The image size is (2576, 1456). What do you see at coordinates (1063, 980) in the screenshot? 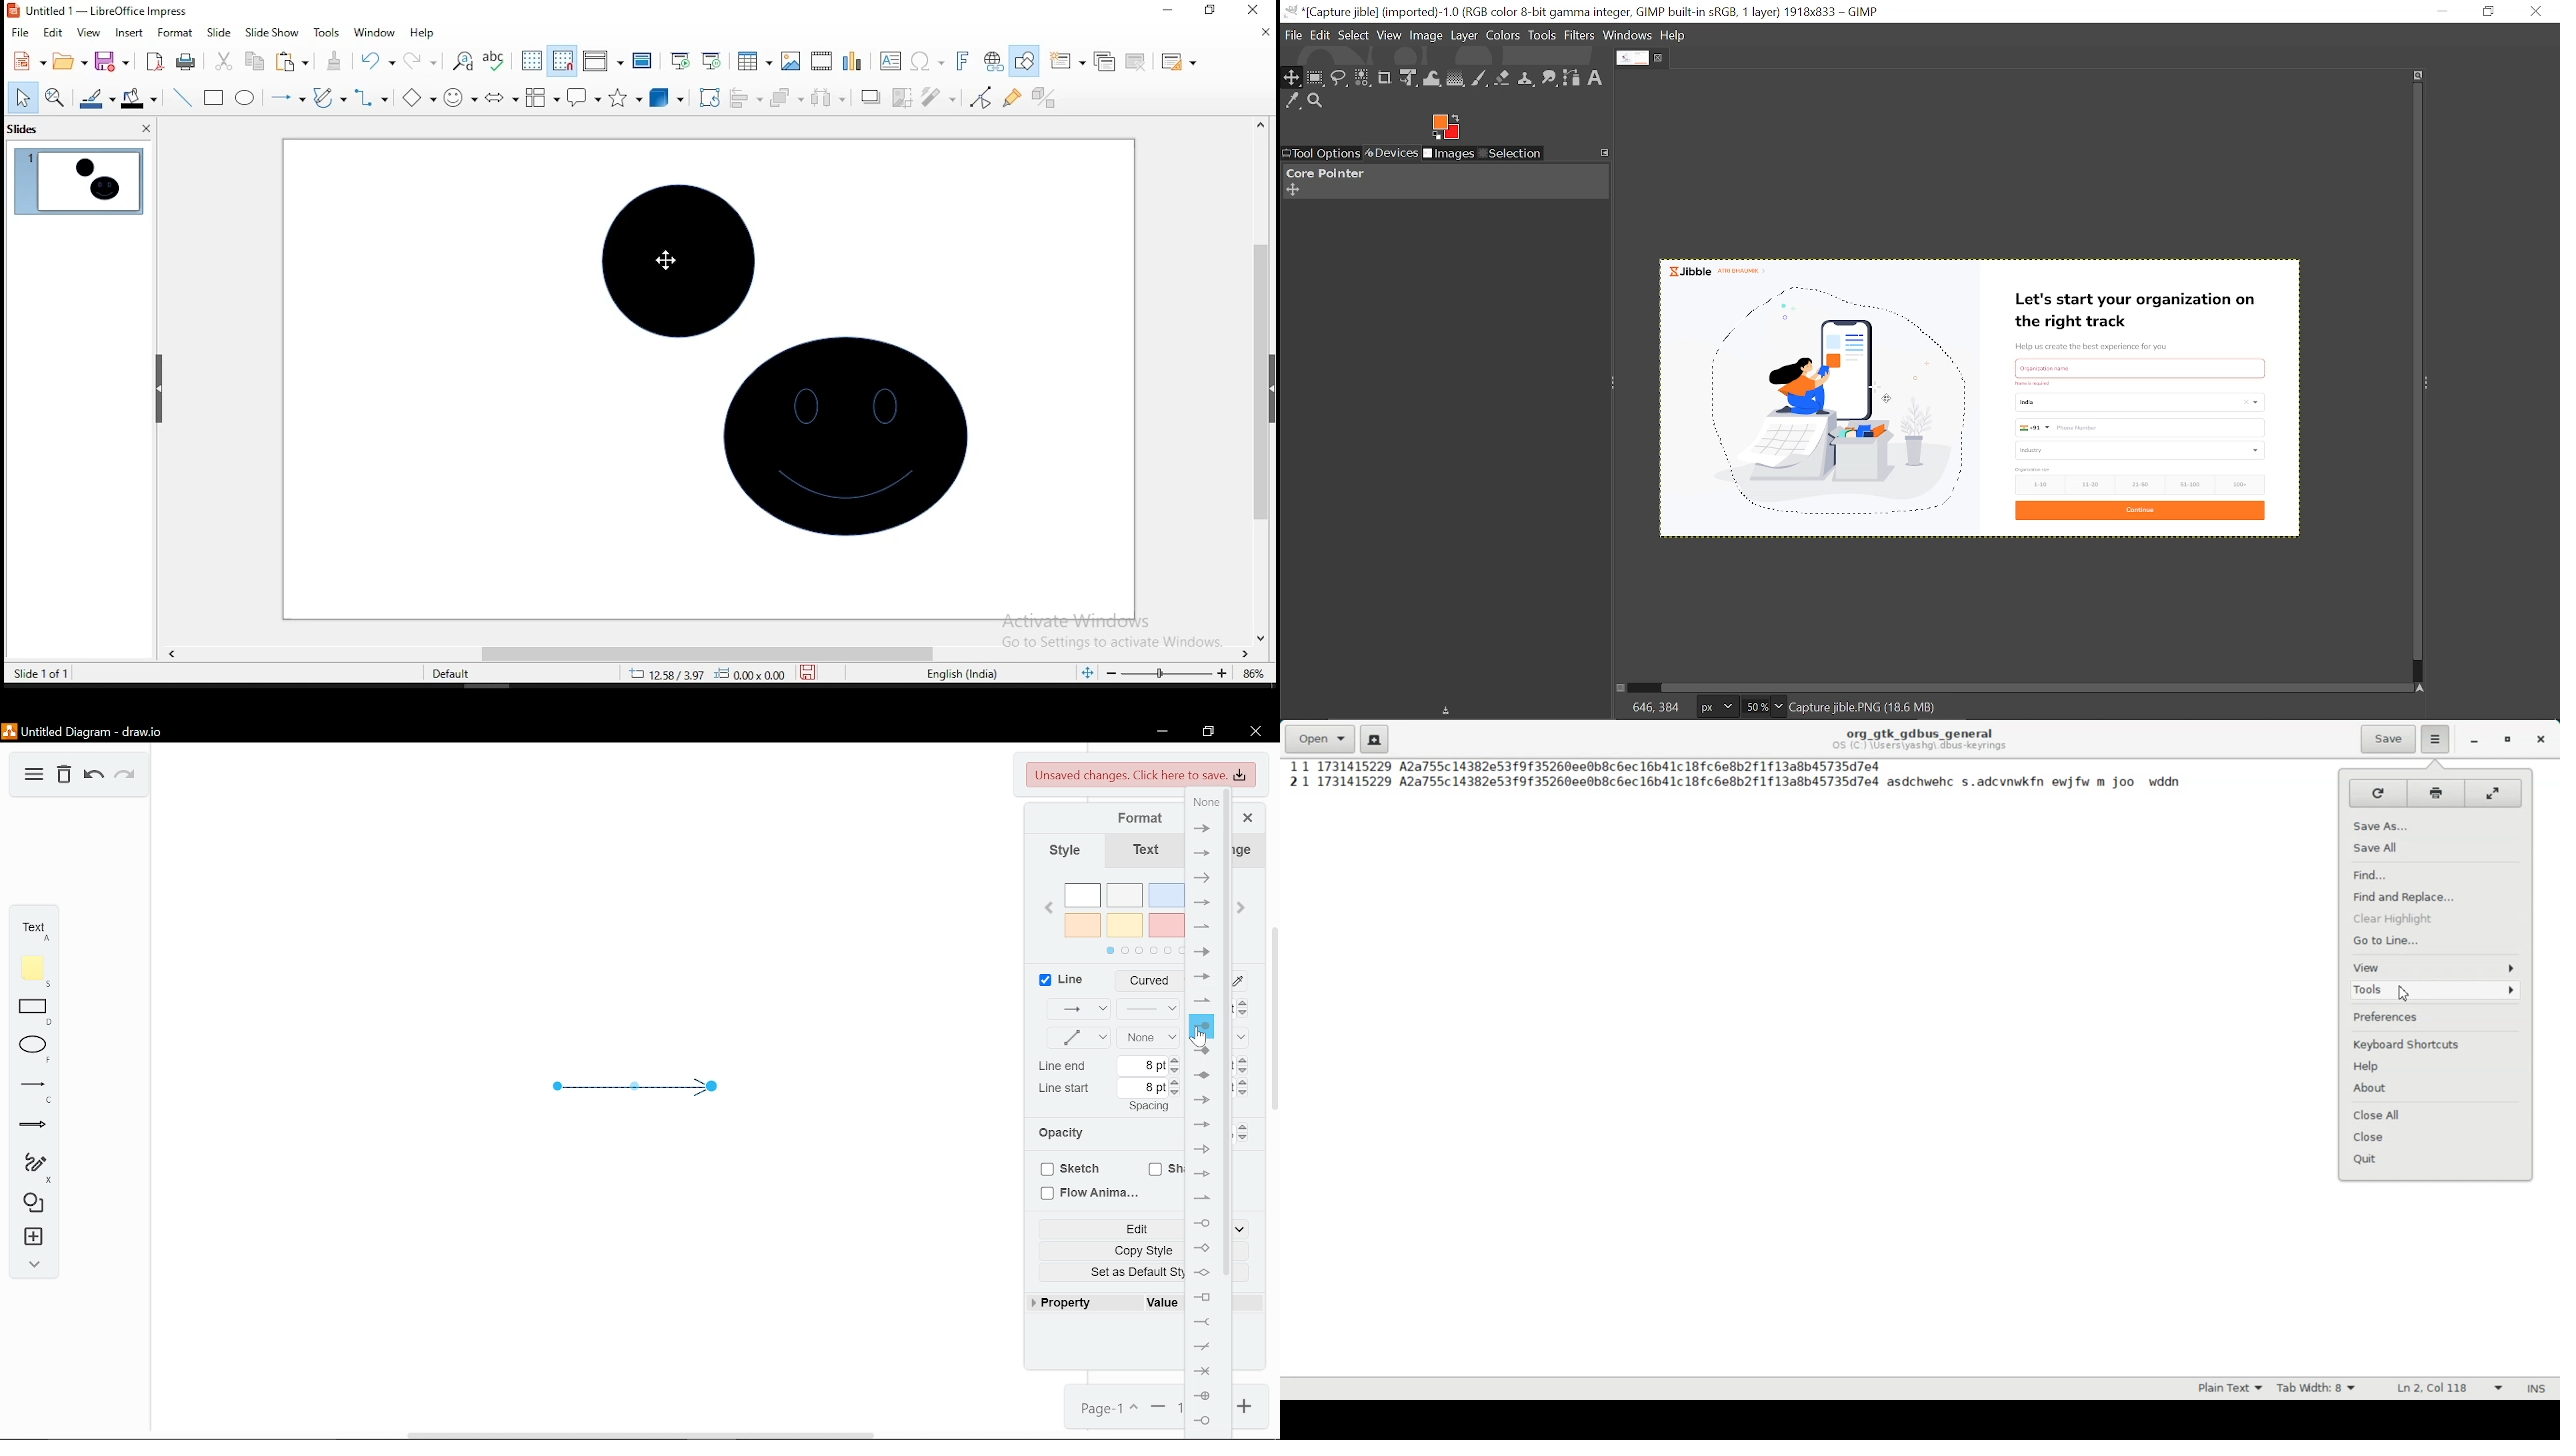
I see `Line` at bounding box center [1063, 980].